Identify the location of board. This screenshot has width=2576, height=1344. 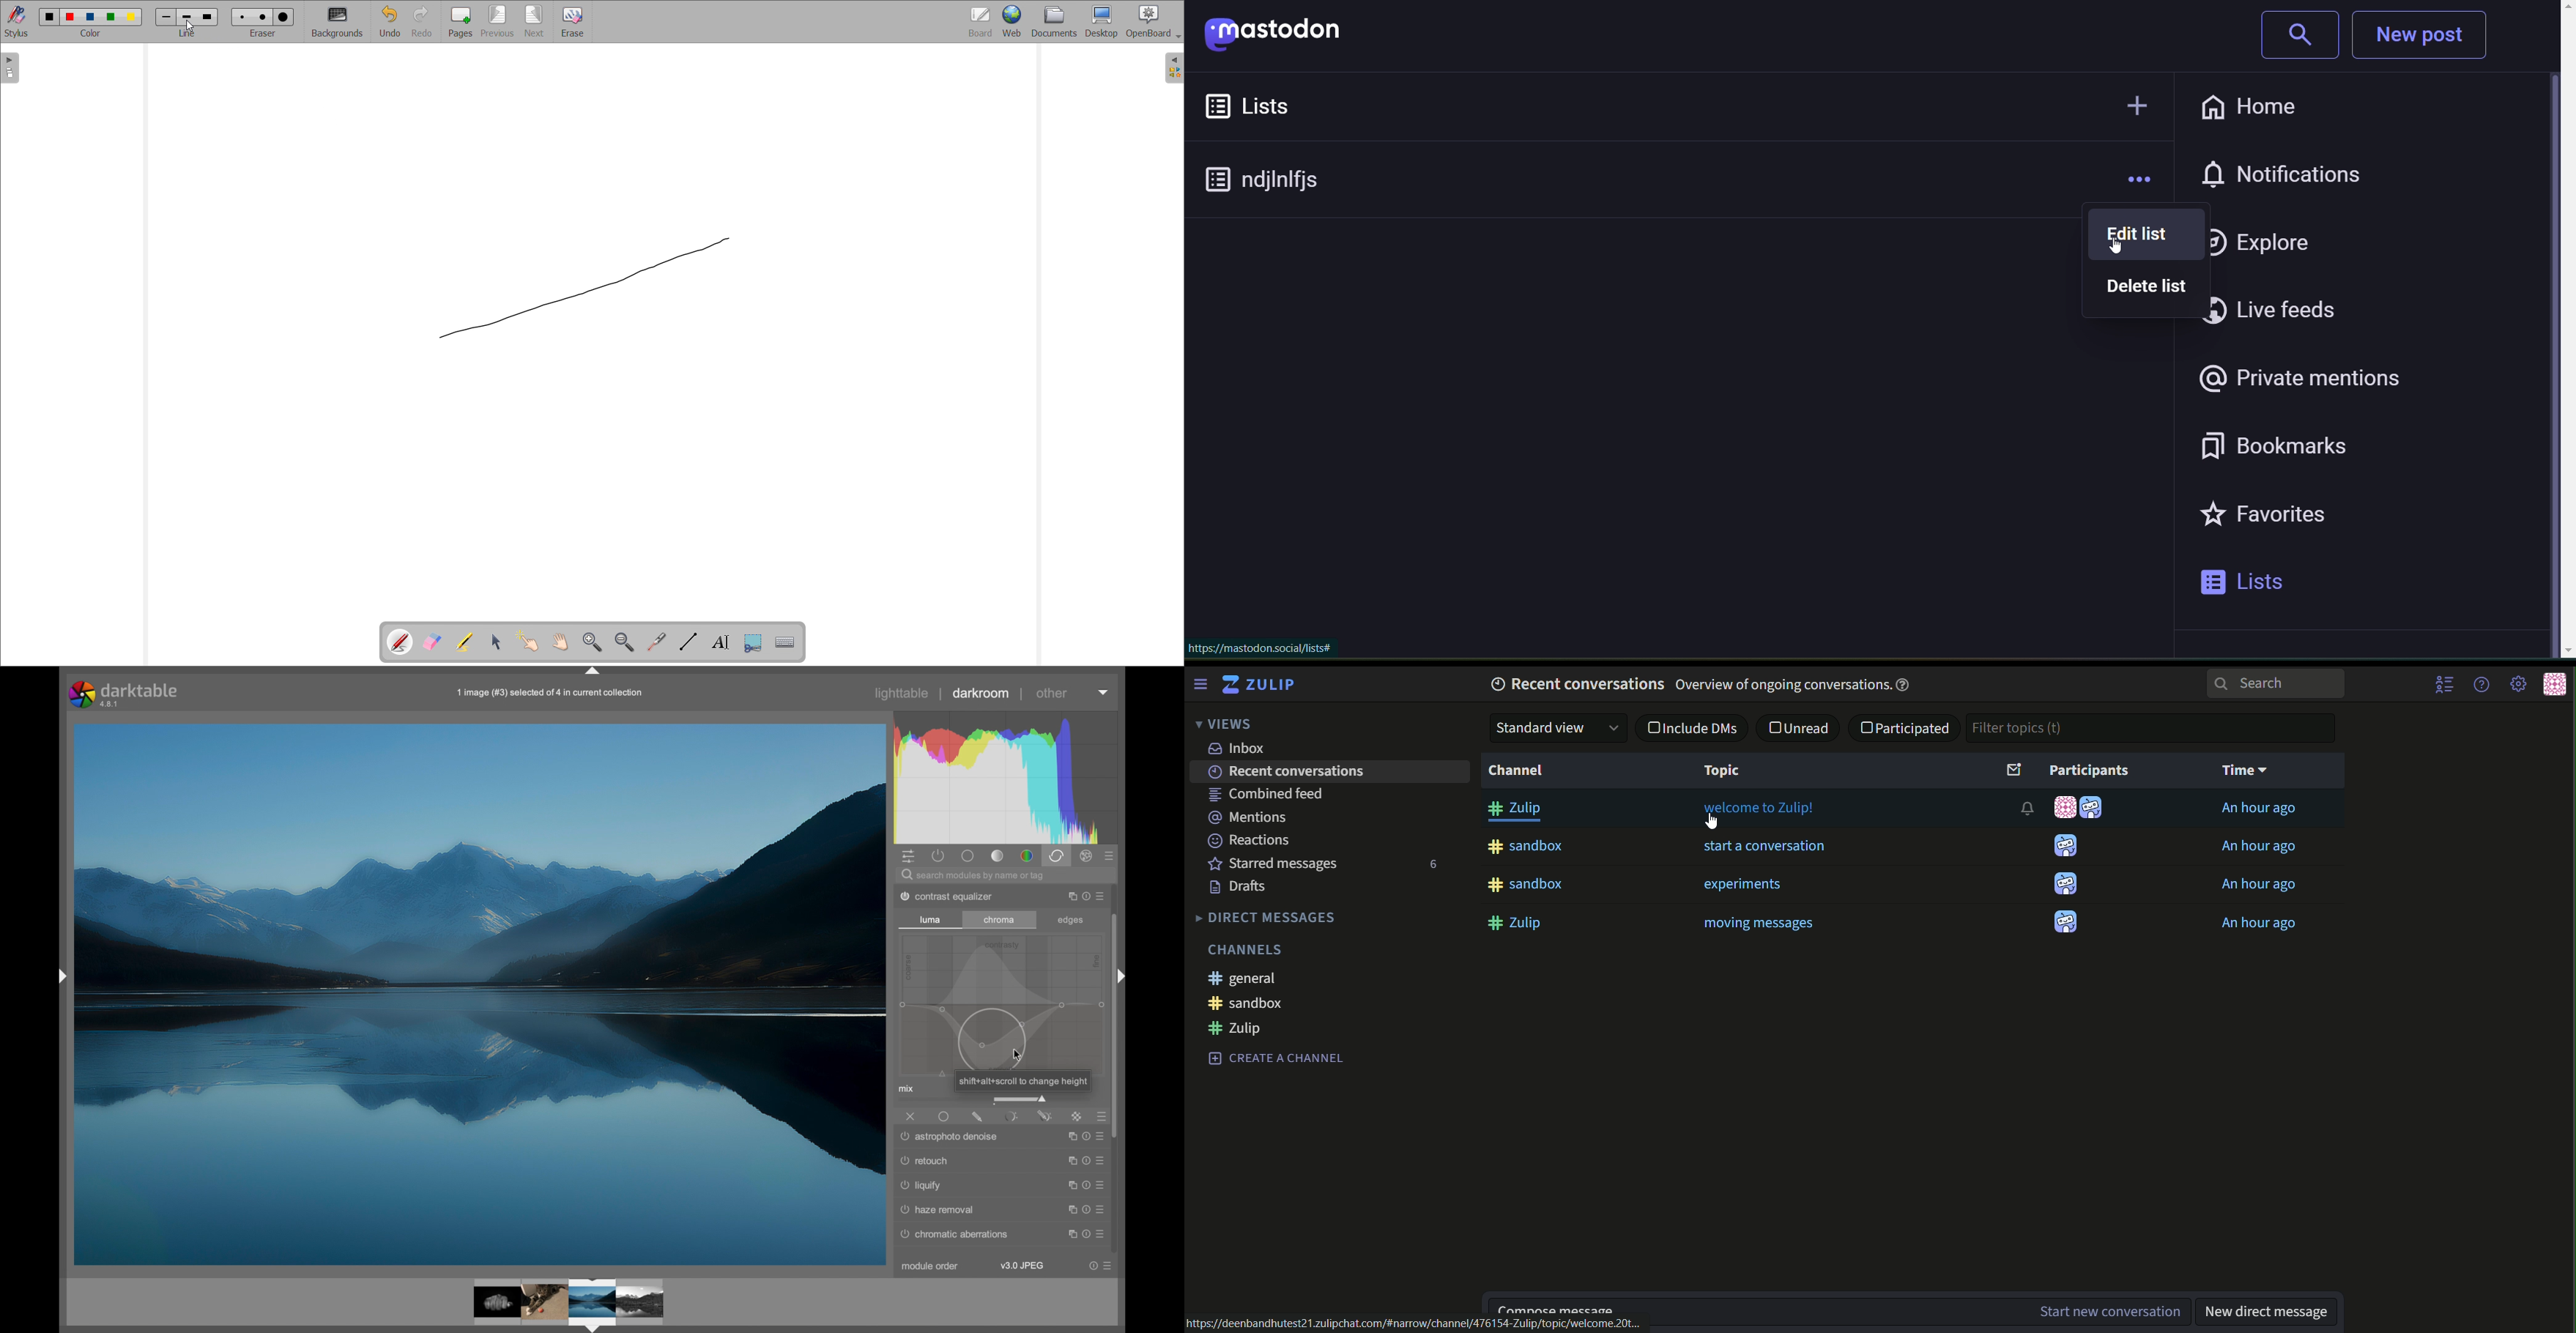
(980, 22).